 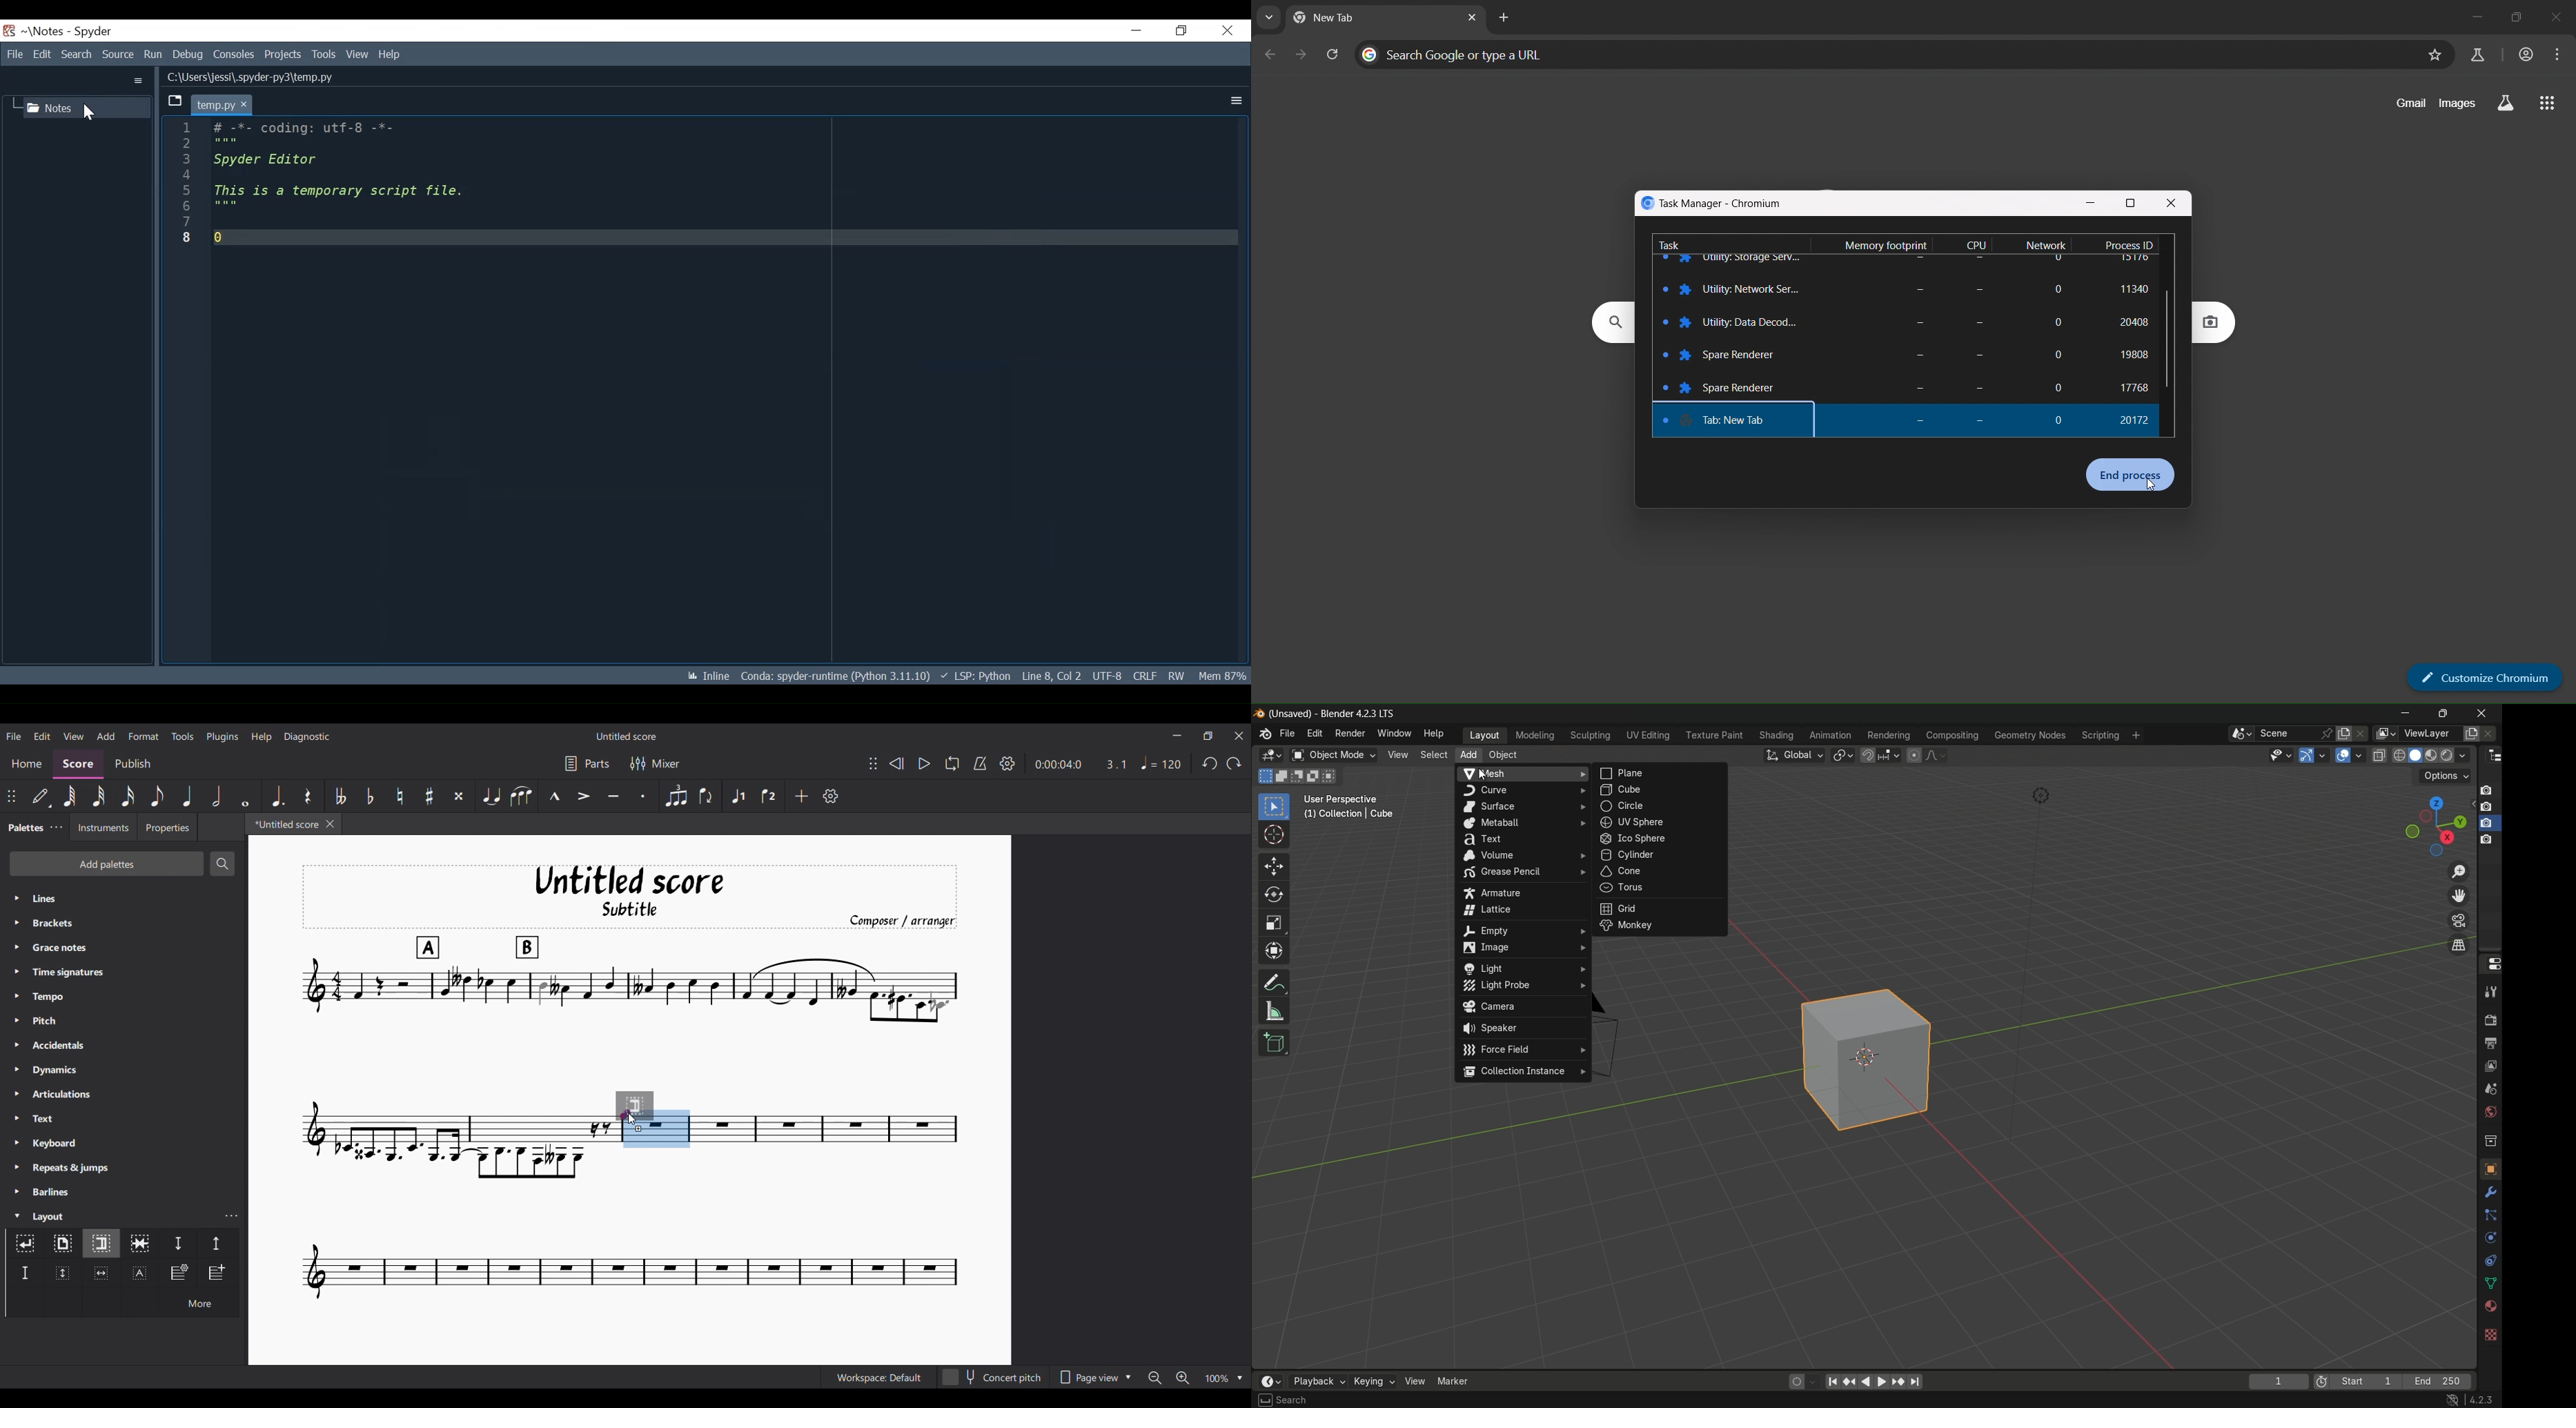 I want to click on object, so click(x=2490, y=1168).